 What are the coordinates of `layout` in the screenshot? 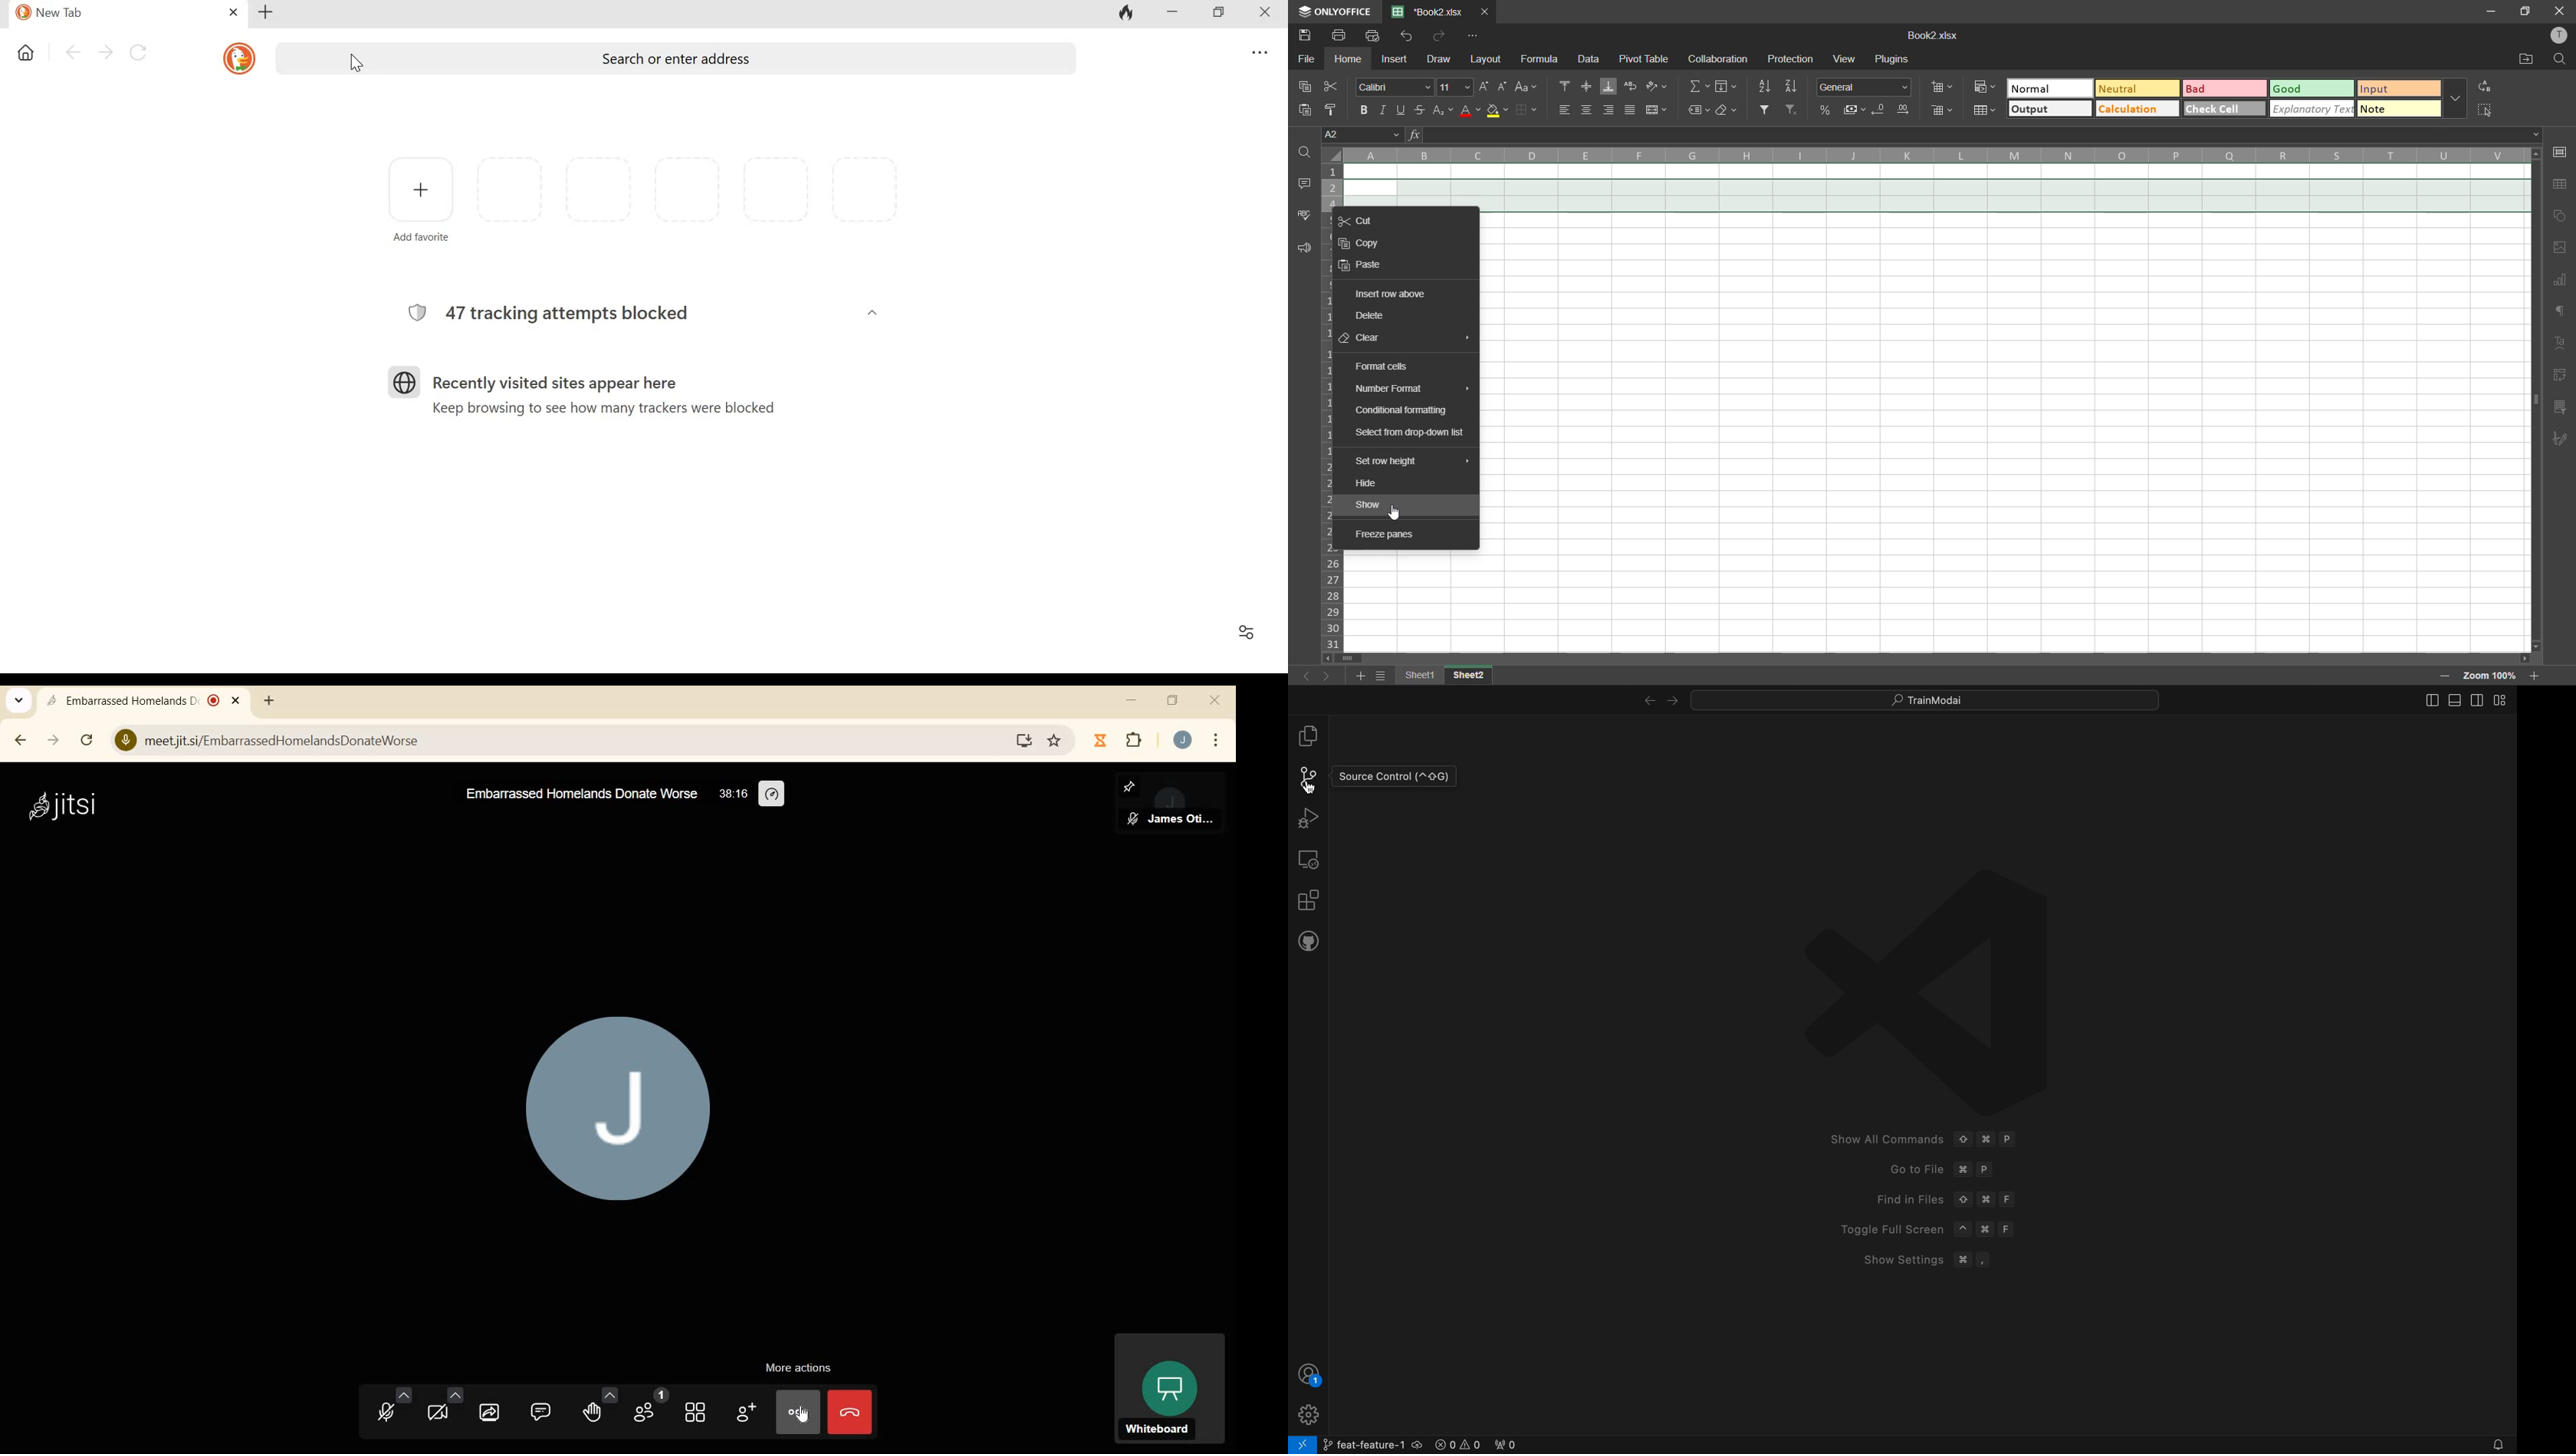 It's located at (1483, 59).